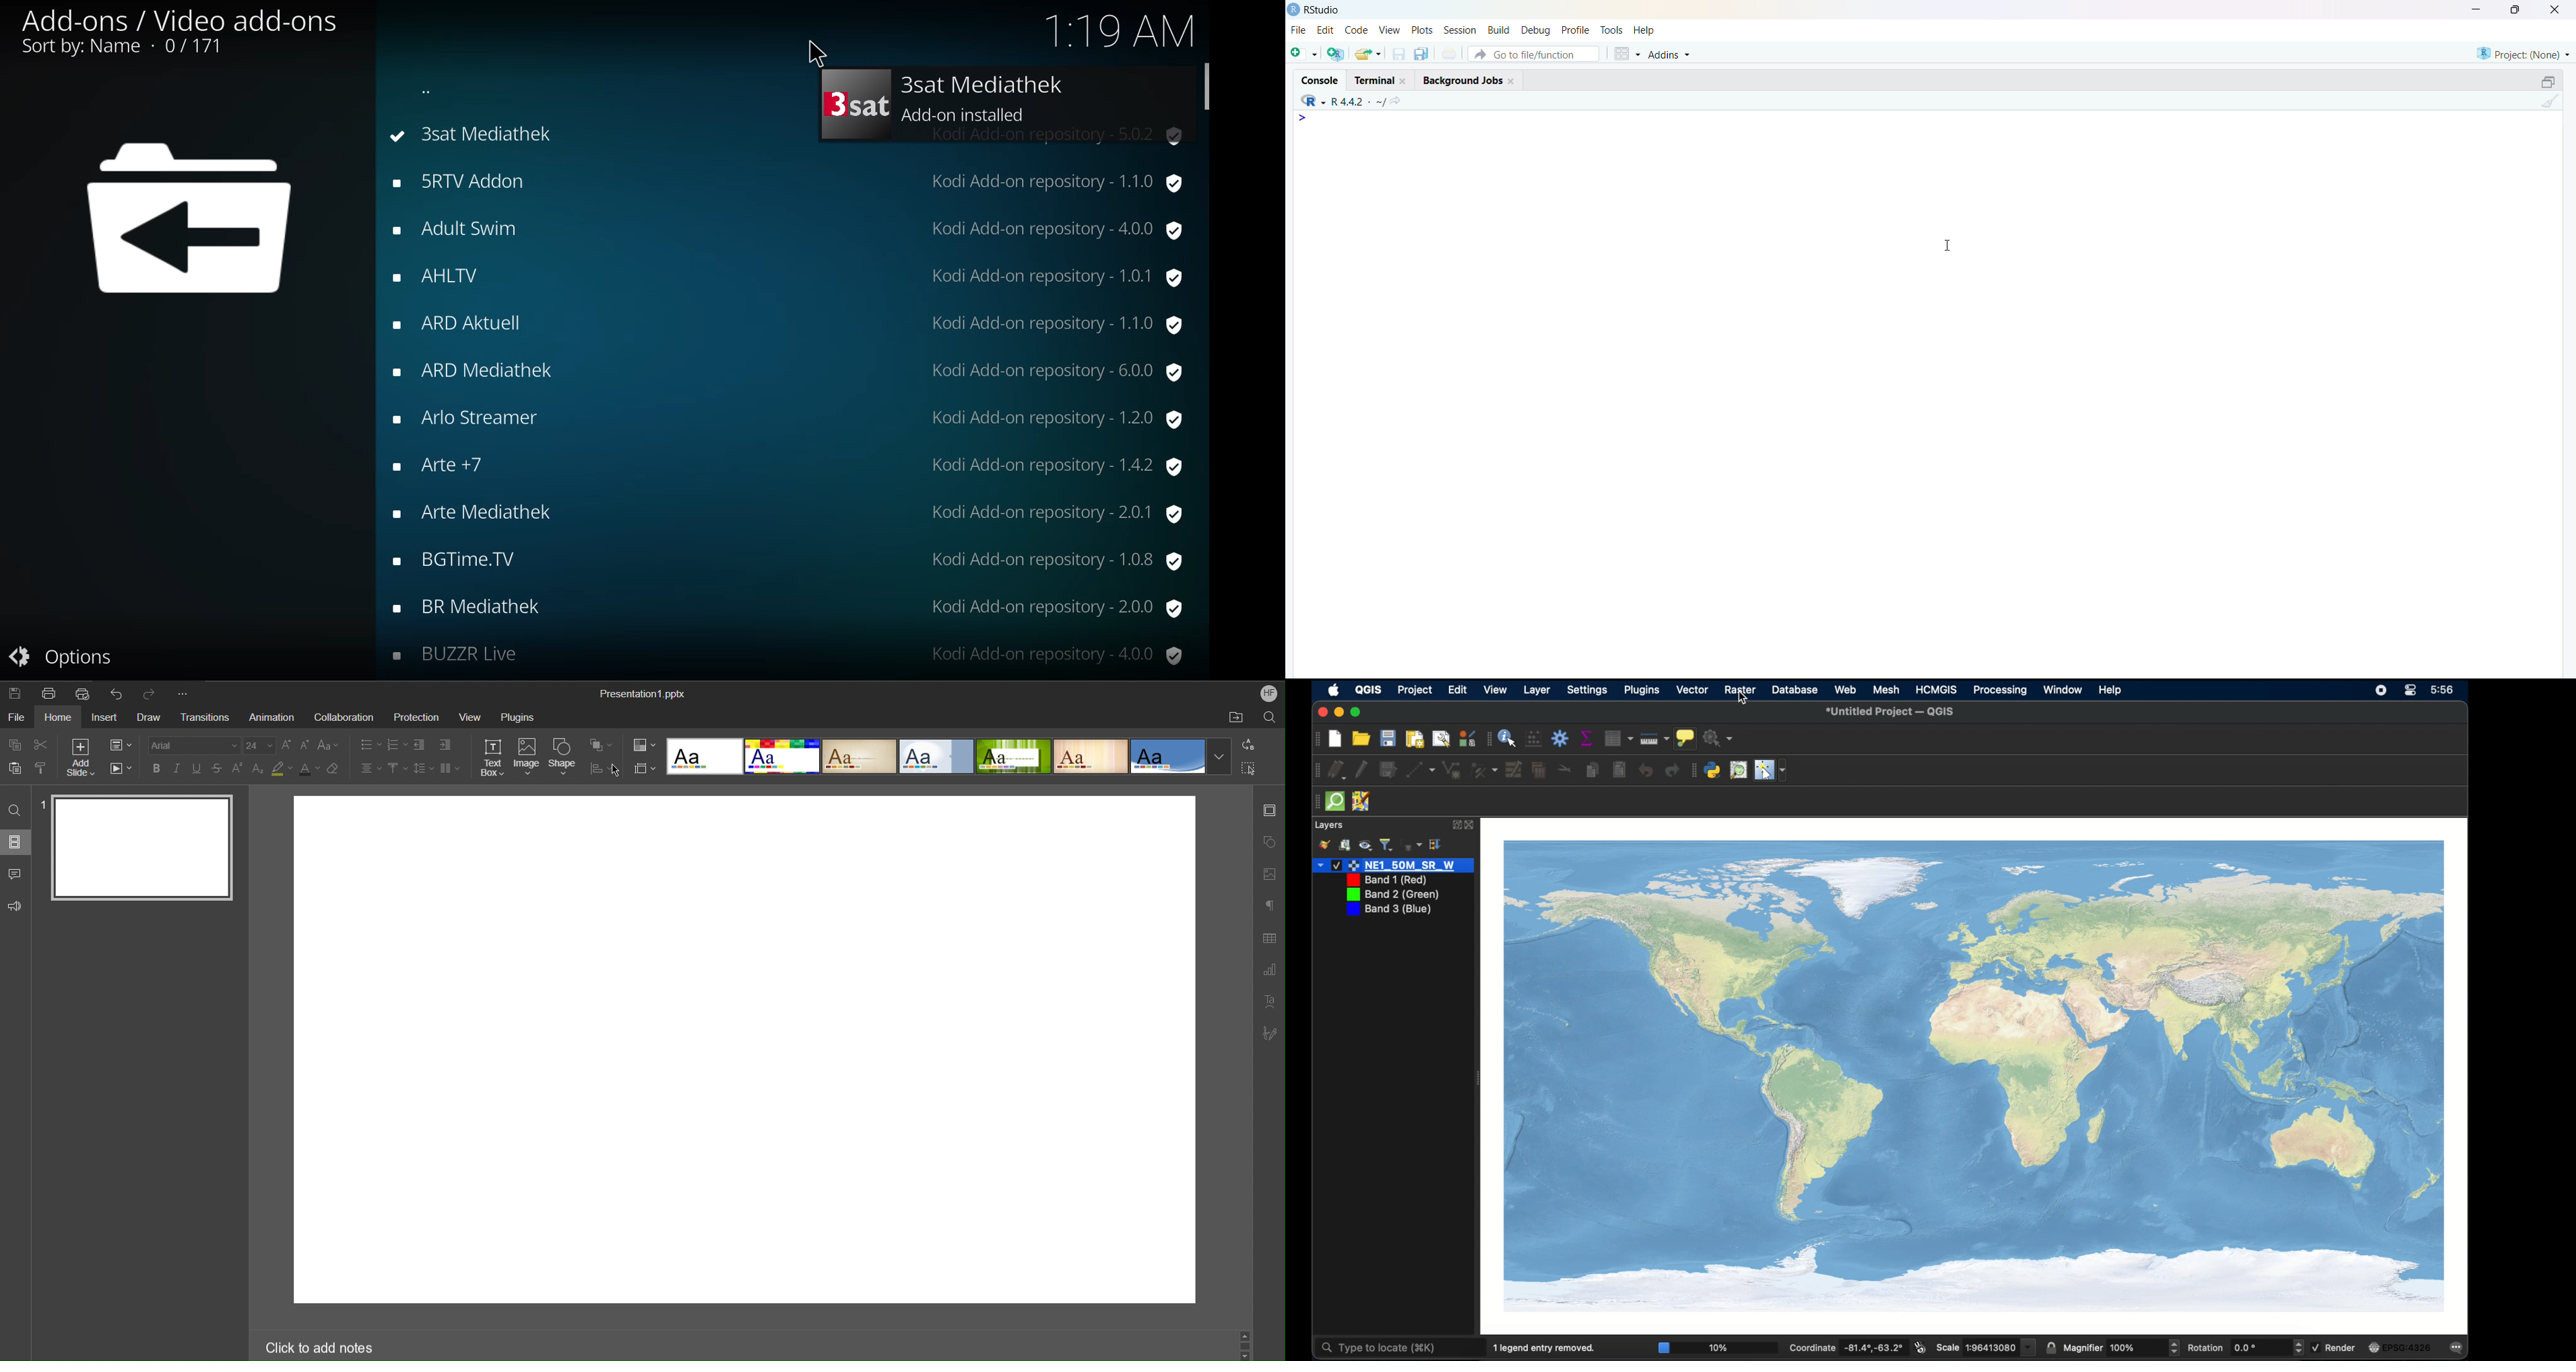 The width and height of the screenshot is (2576, 1372). What do you see at coordinates (1271, 718) in the screenshot?
I see `Search` at bounding box center [1271, 718].